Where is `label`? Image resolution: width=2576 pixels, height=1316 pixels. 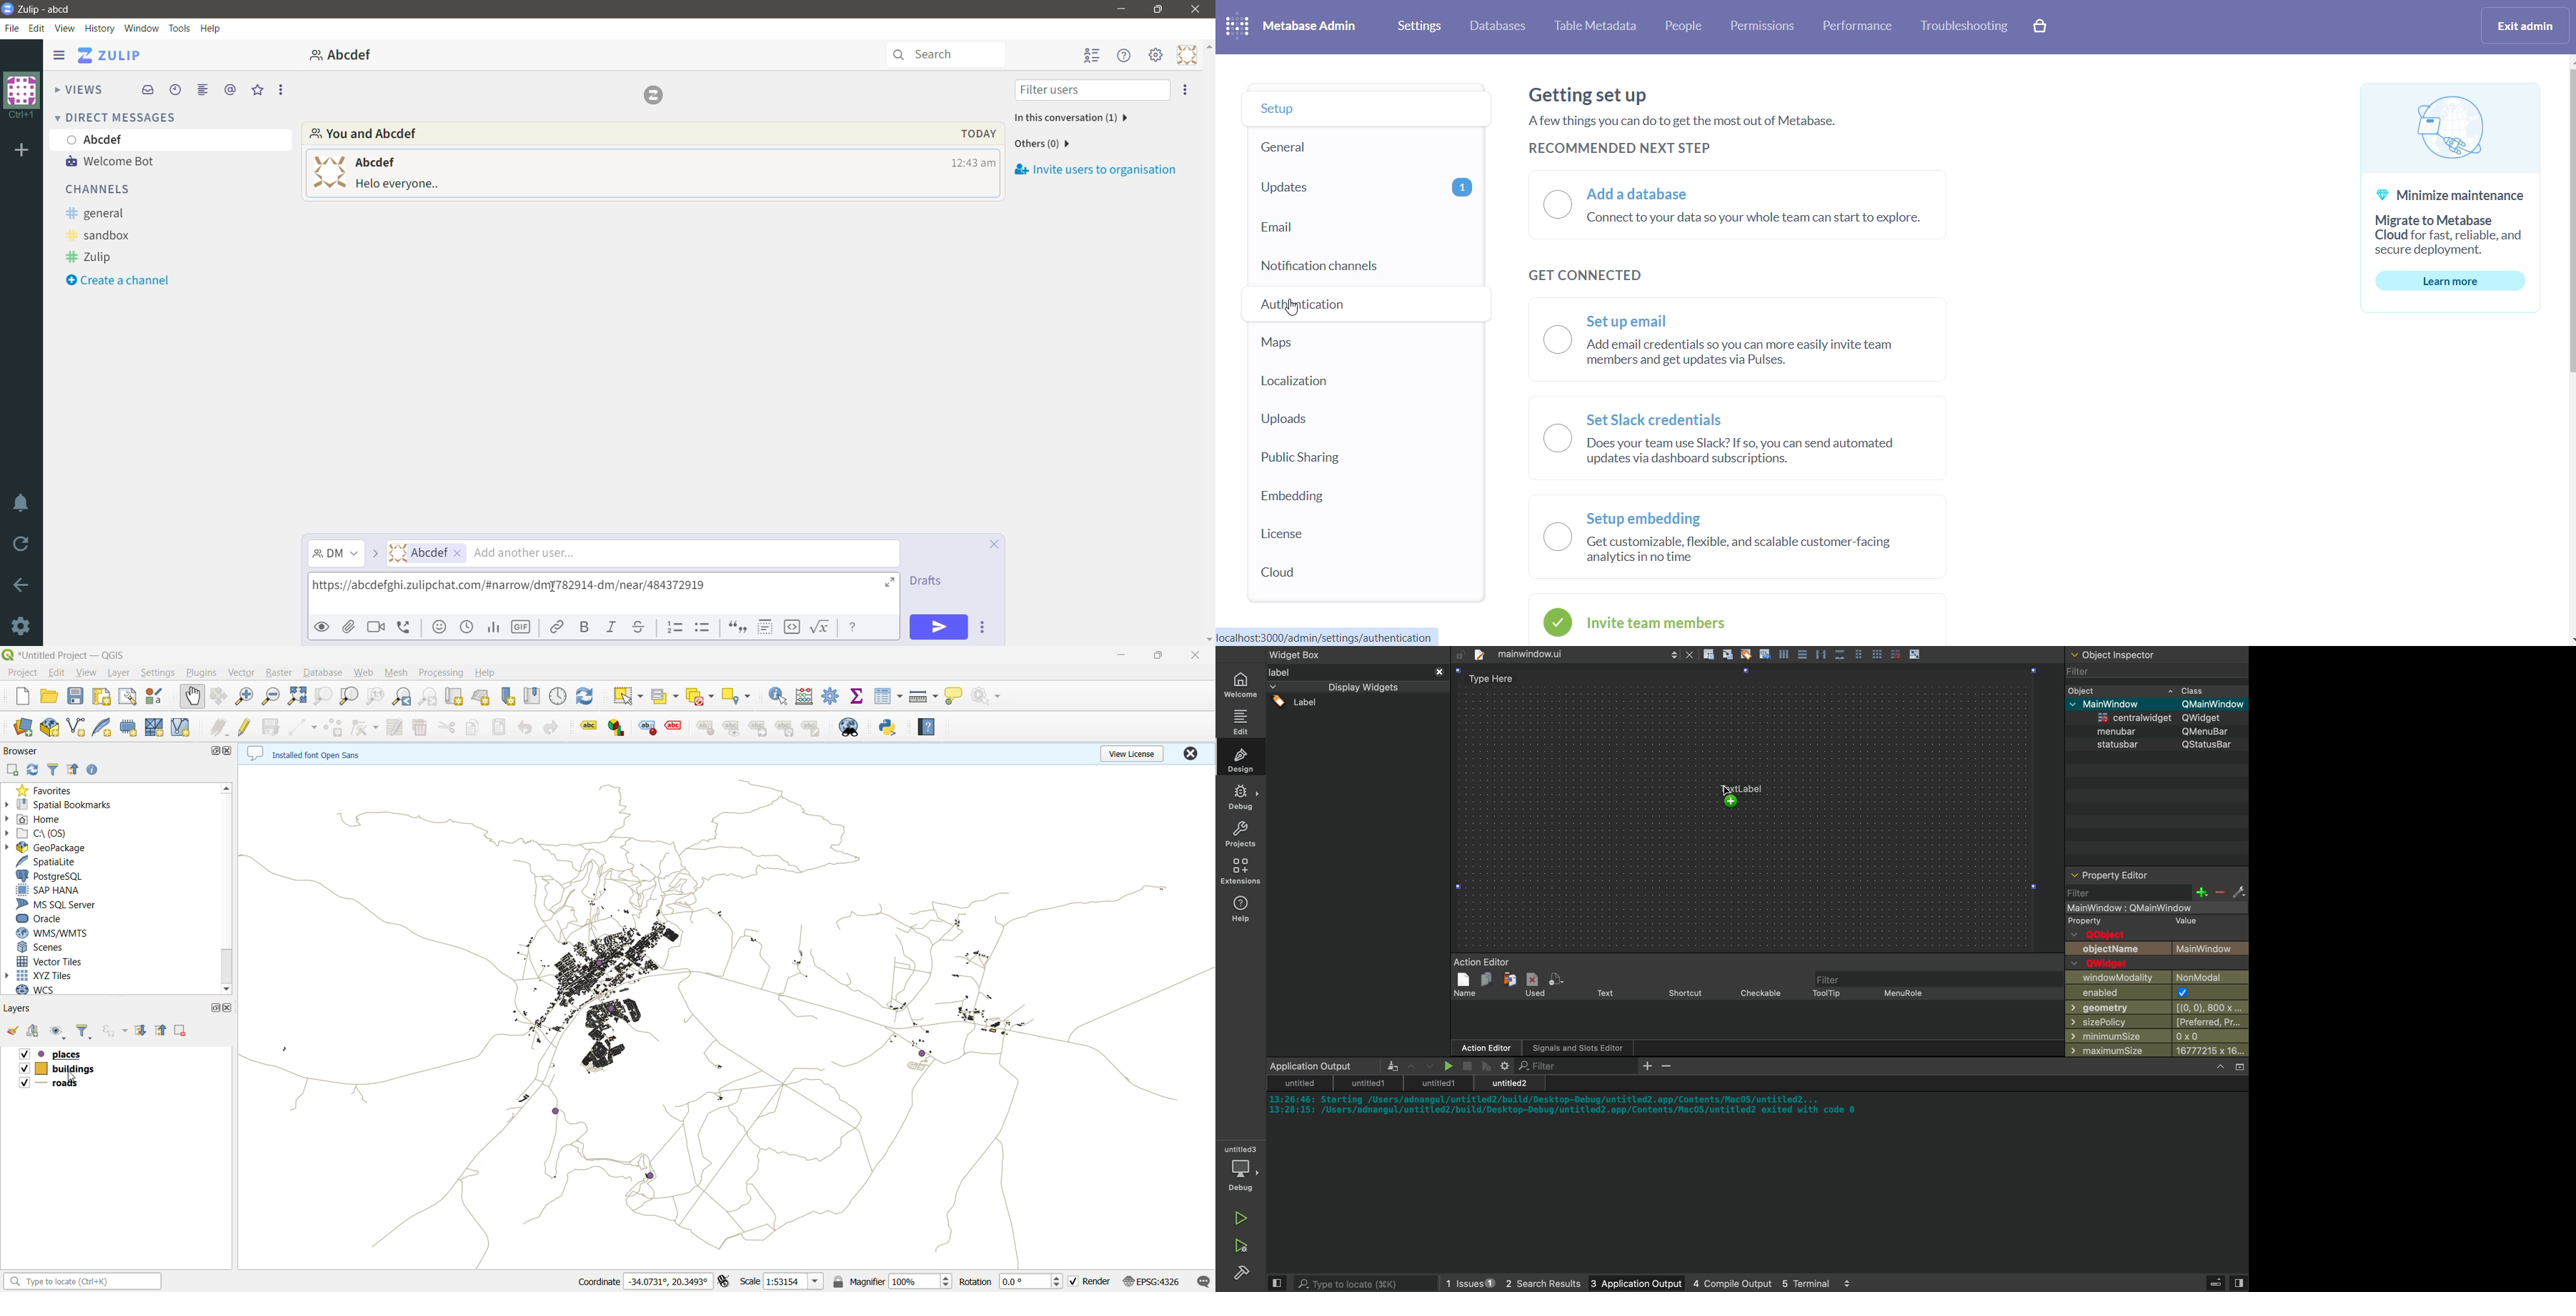
label is located at coordinates (584, 726).